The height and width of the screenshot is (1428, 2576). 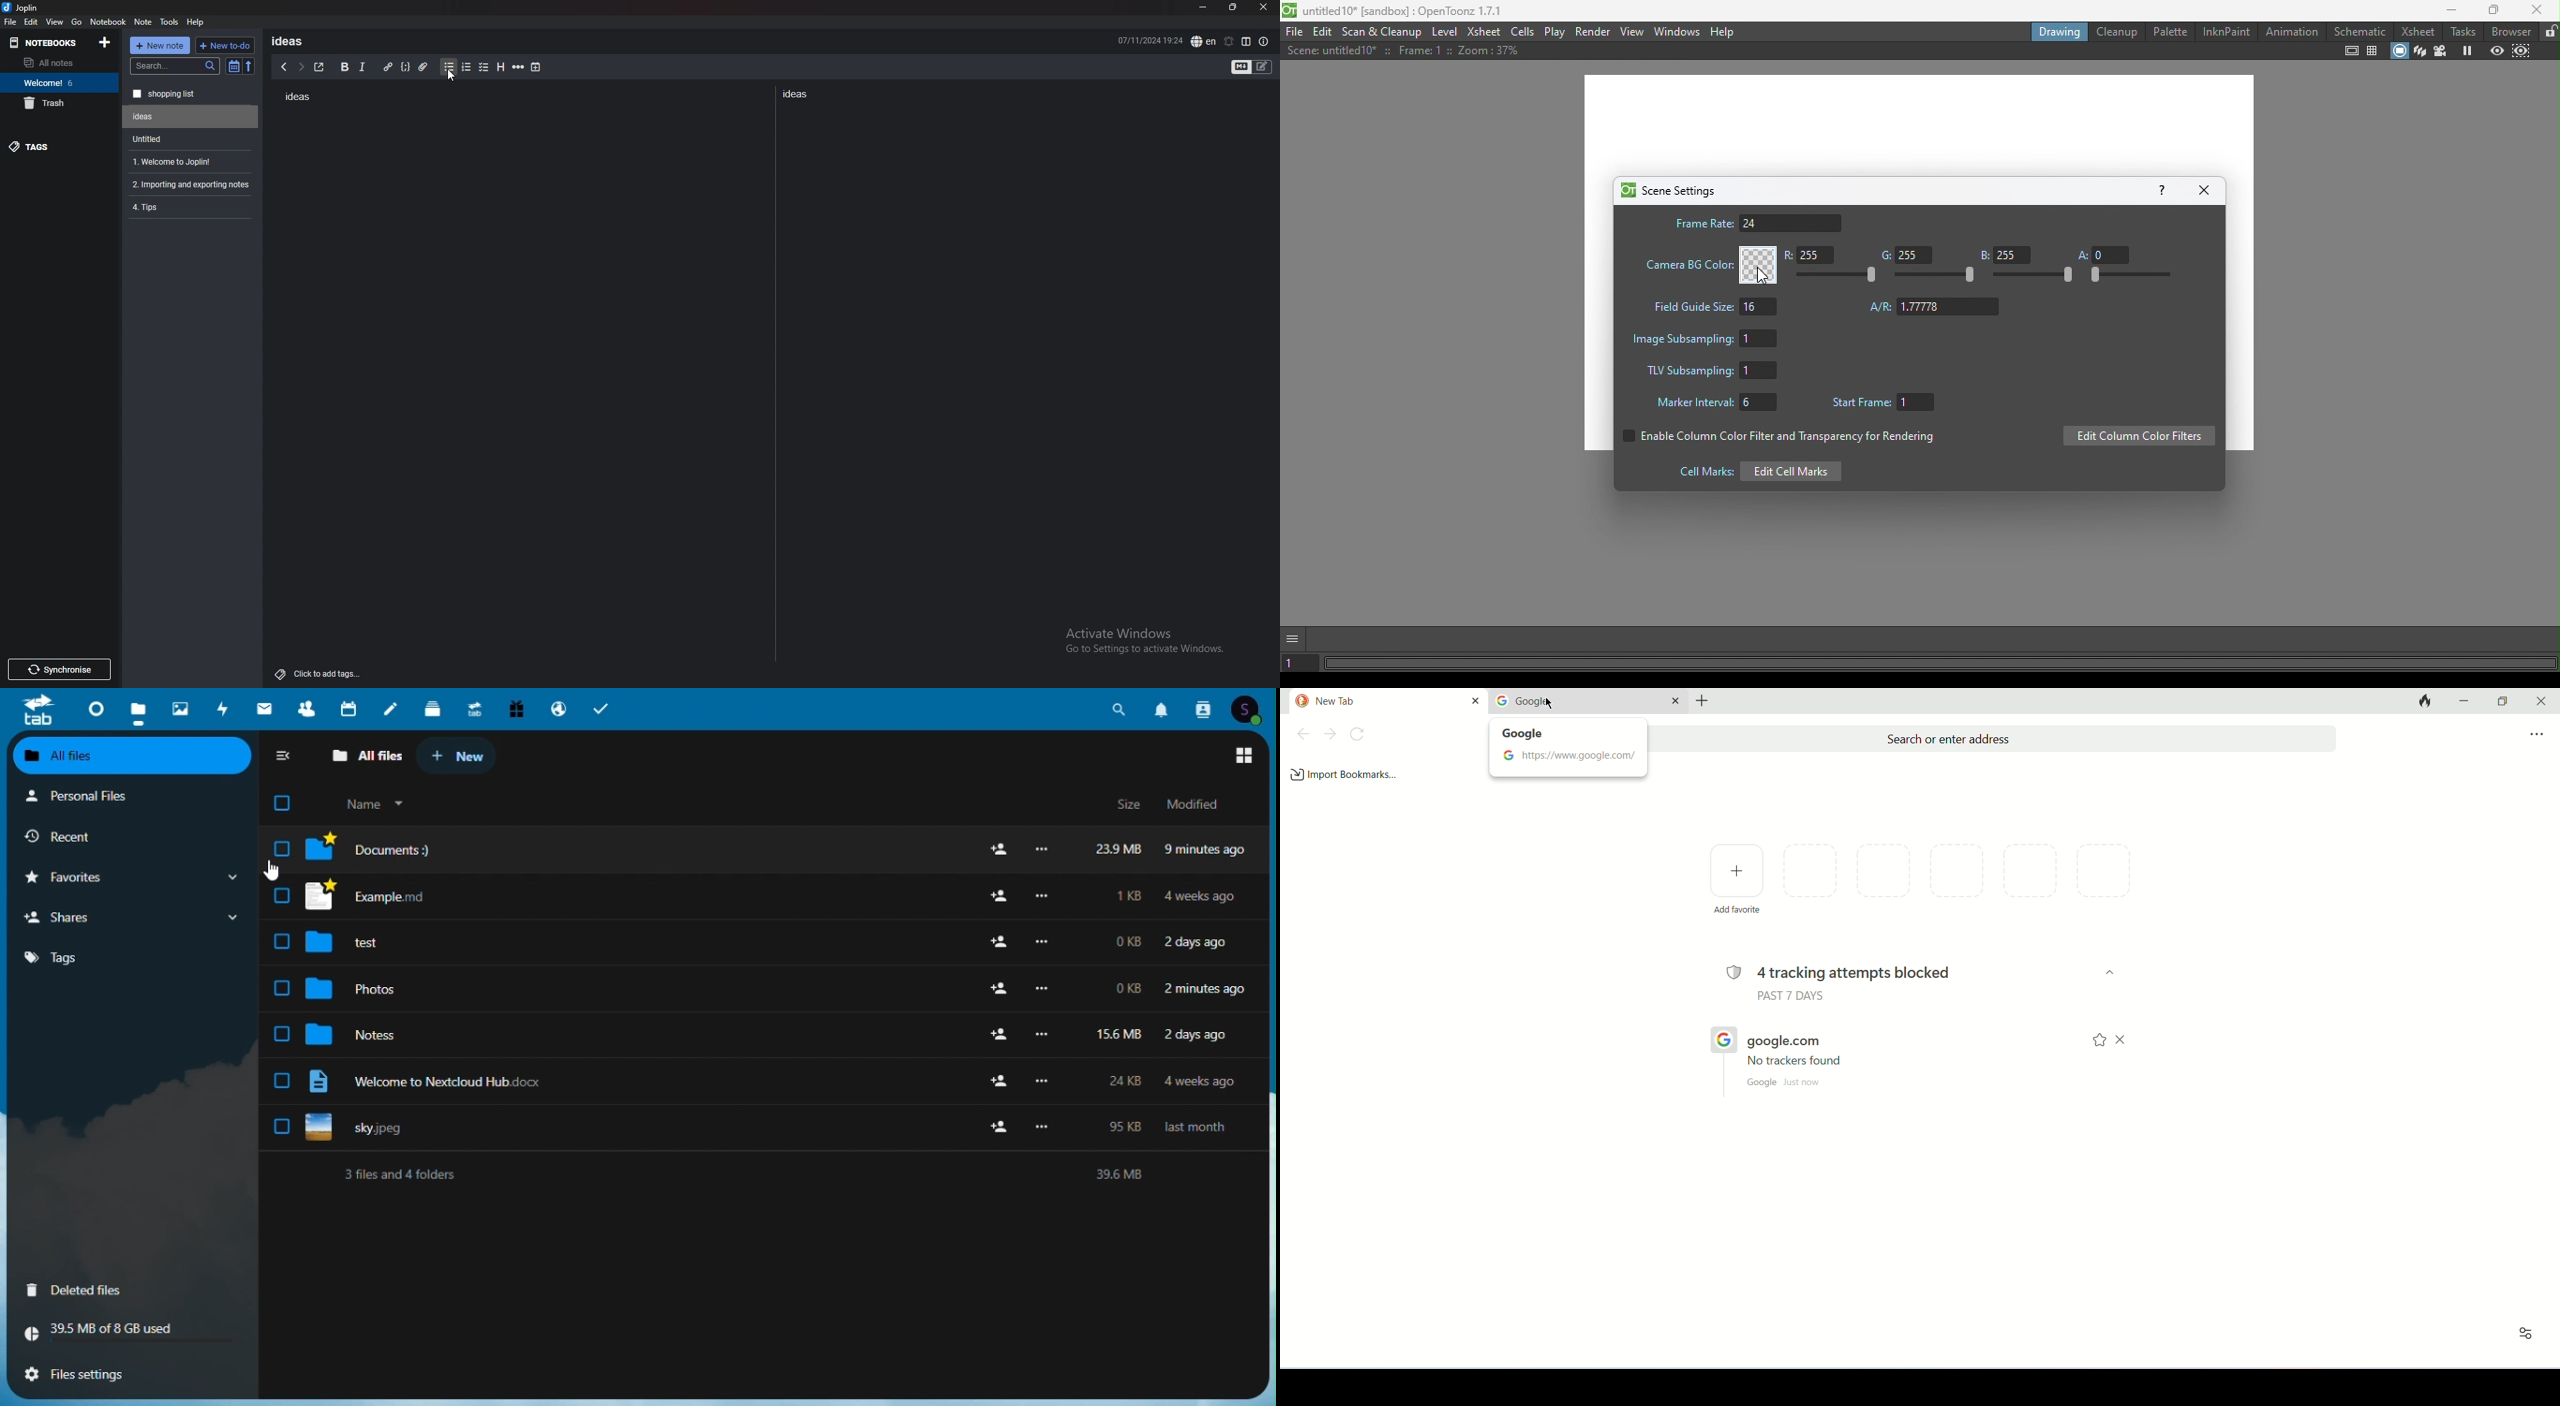 What do you see at coordinates (433, 707) in the screenshot?
I see `deck` at bounding box center [433, 707].